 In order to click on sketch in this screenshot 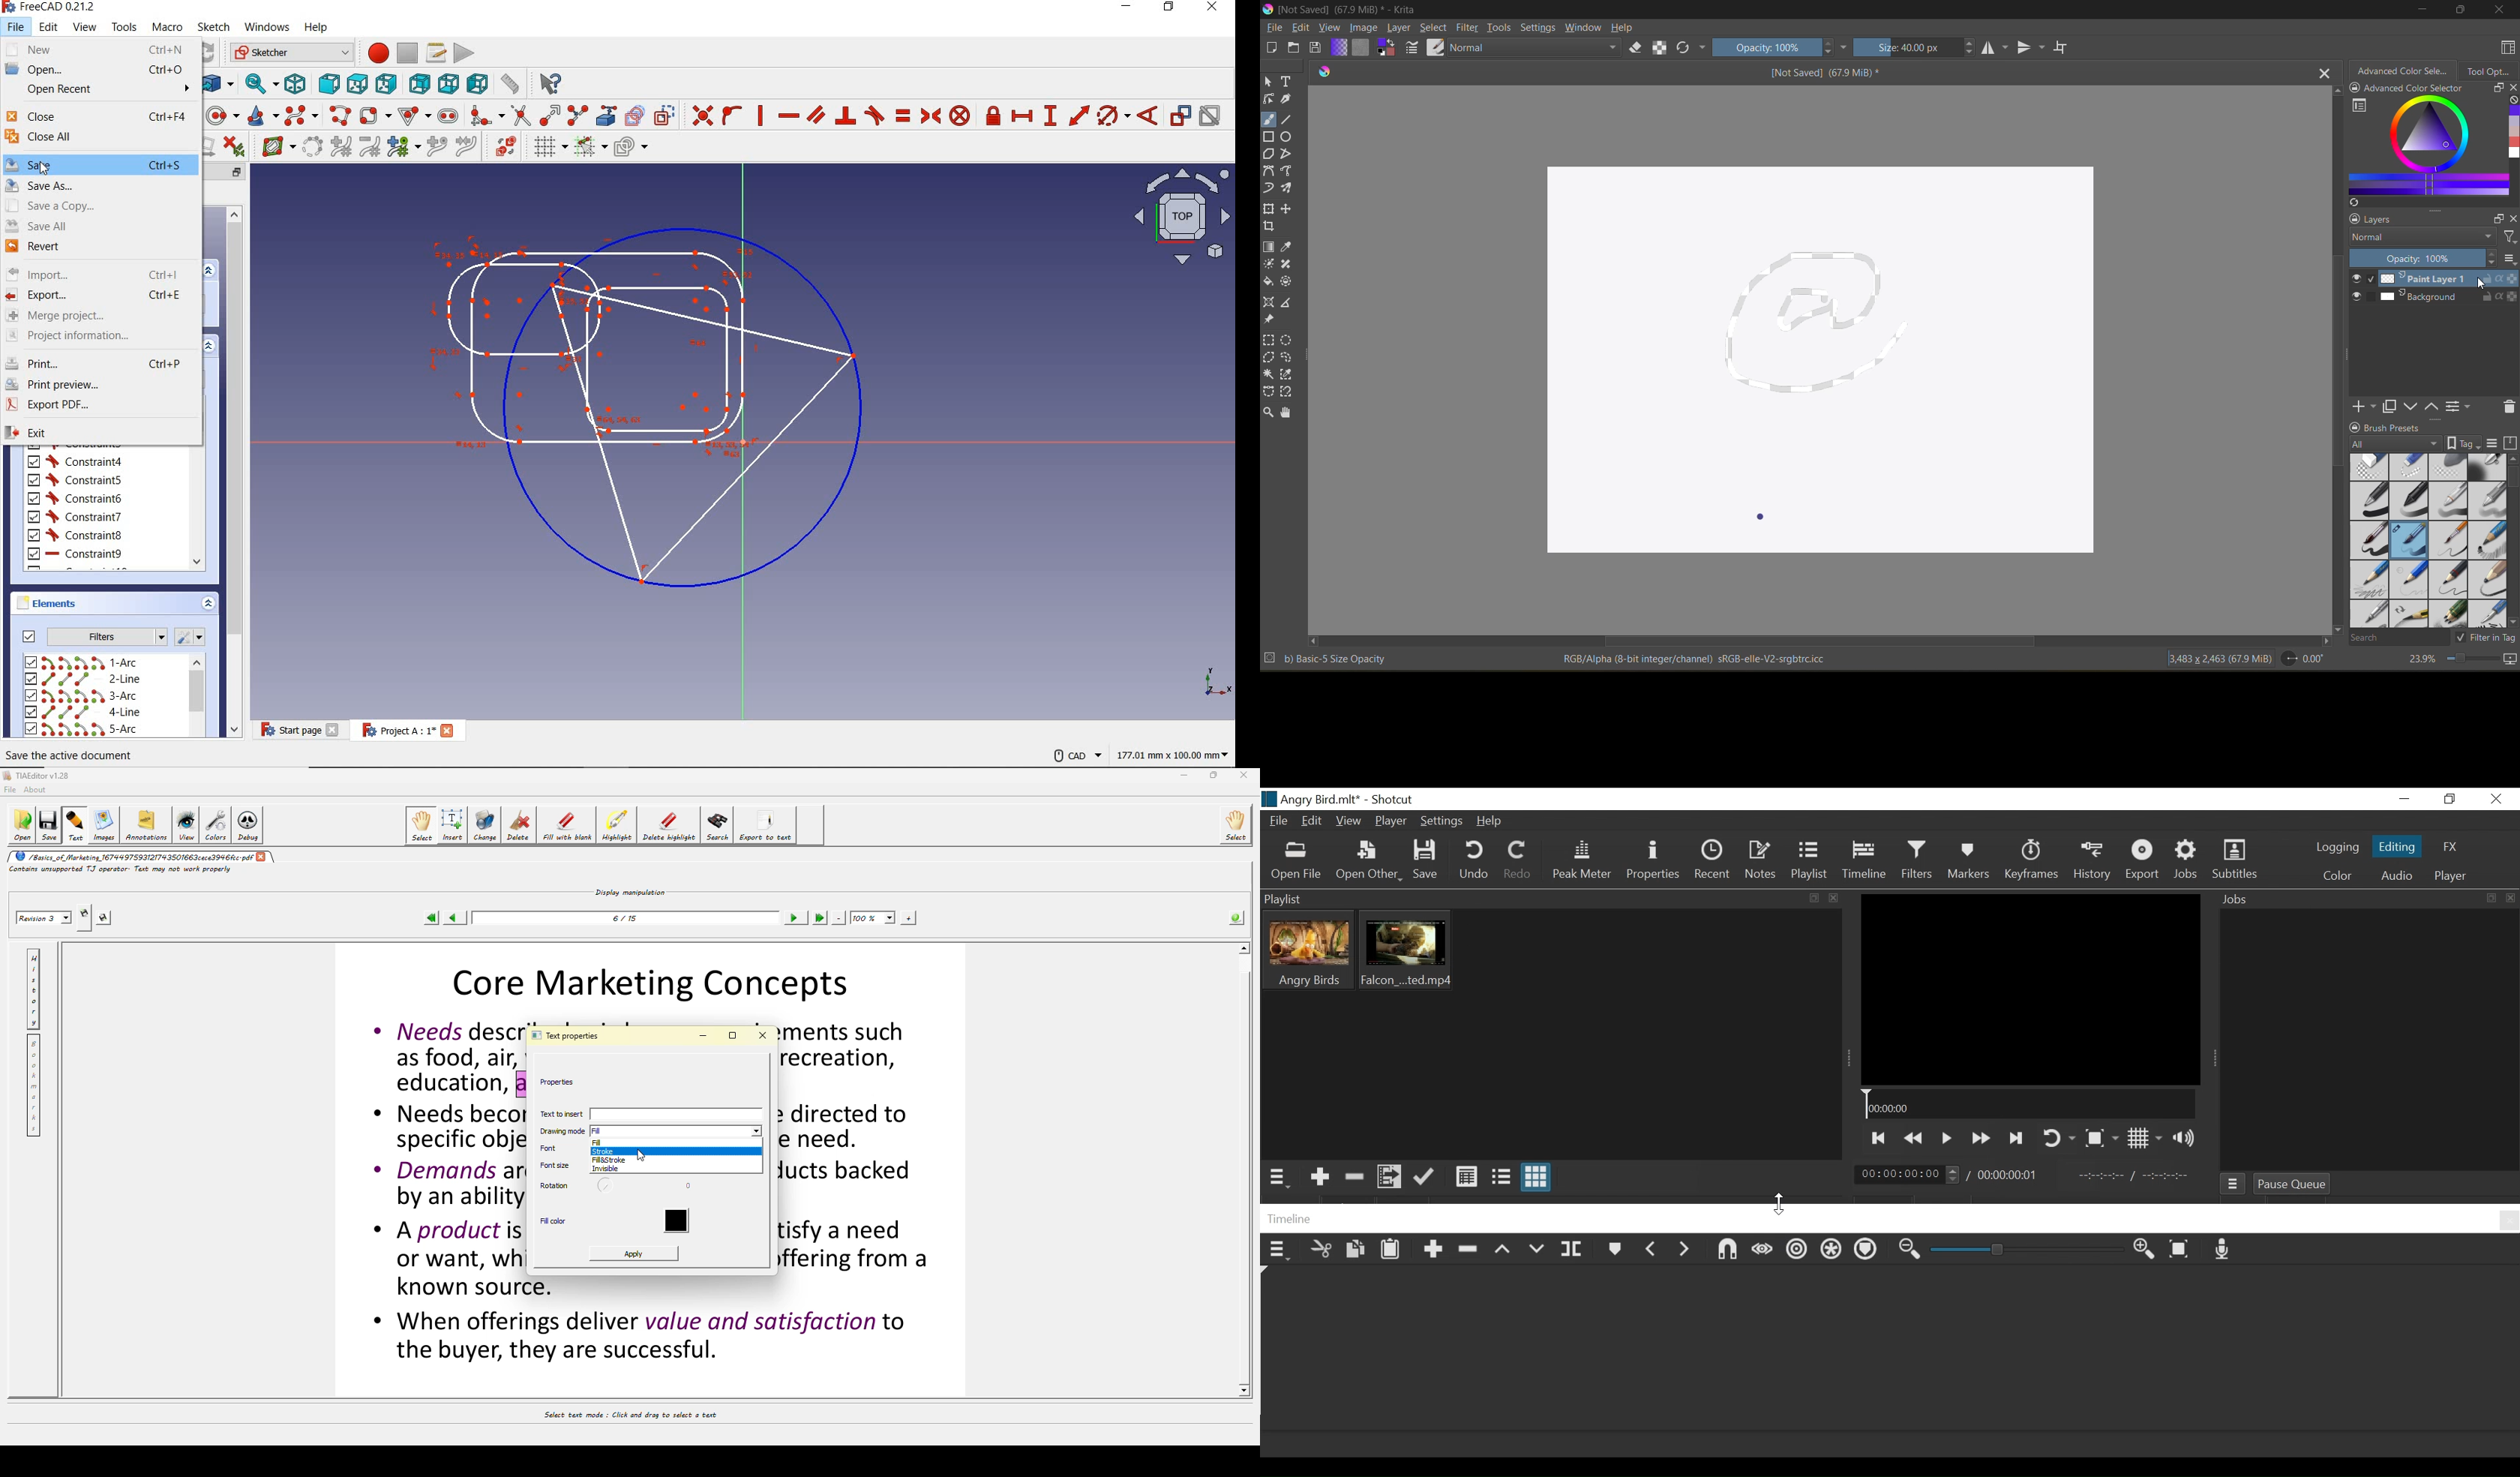, I will do `click(213, 28)`.